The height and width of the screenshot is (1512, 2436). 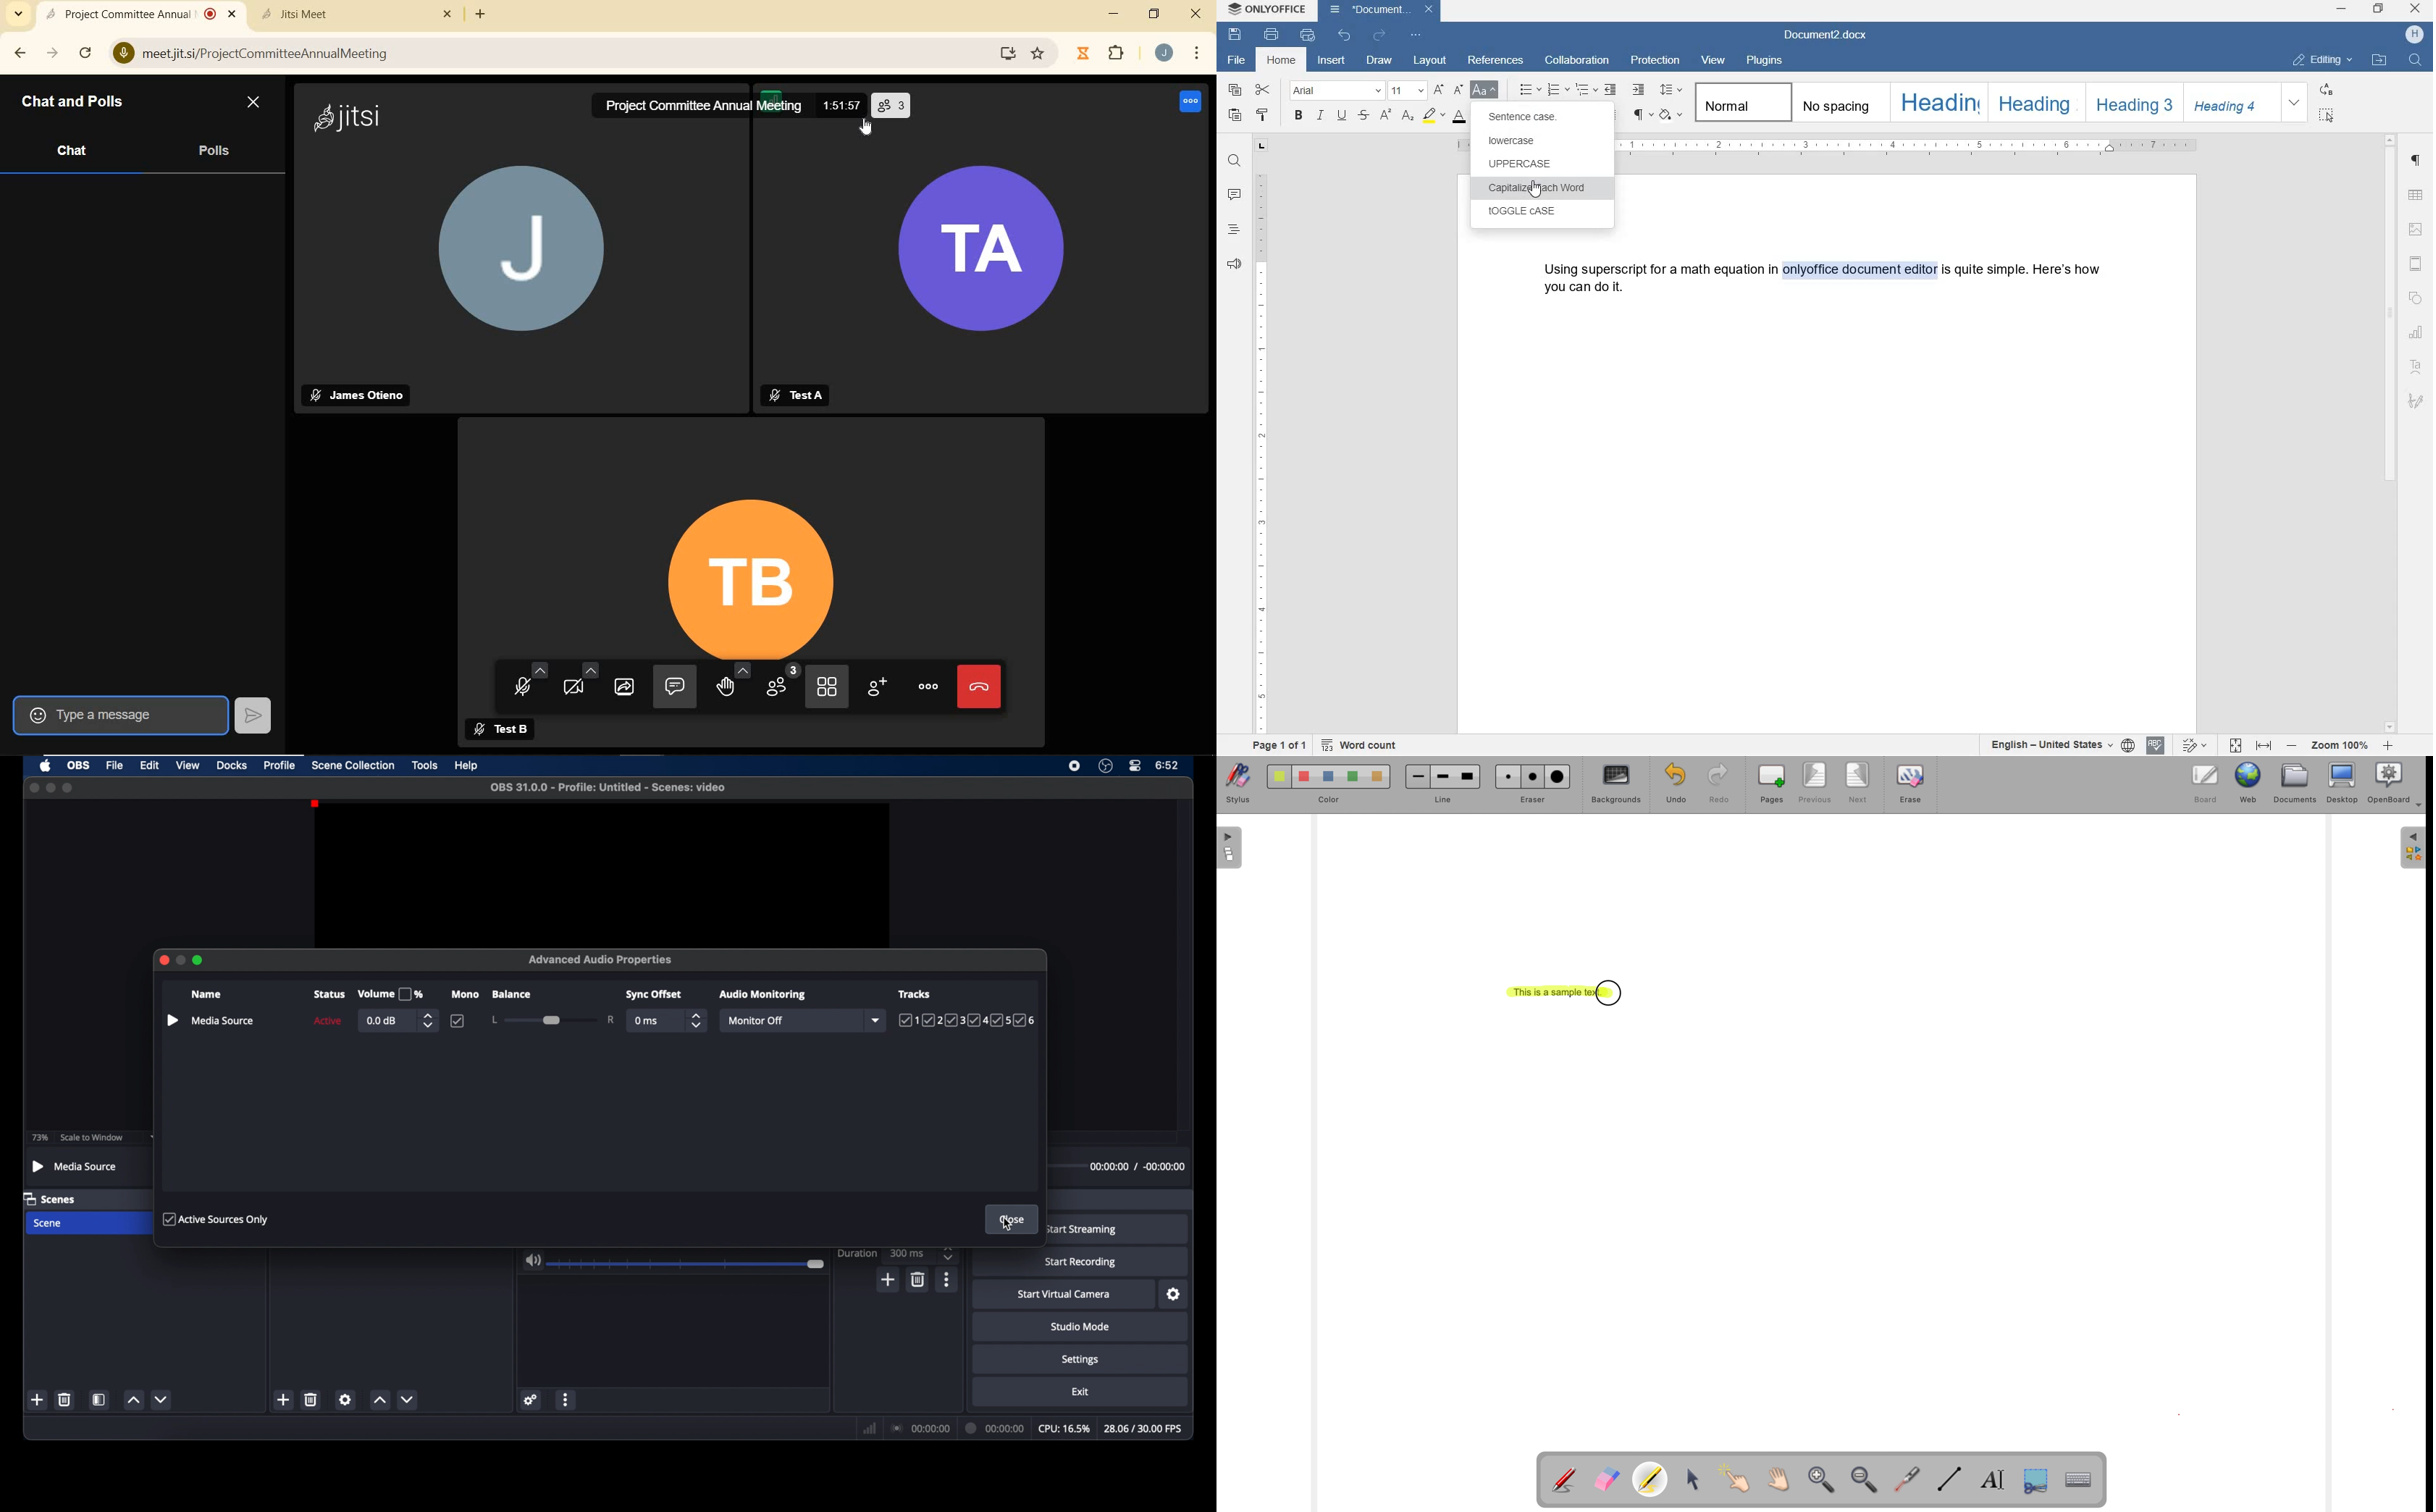 I want to click on slider, so click(x=687, y=1265).